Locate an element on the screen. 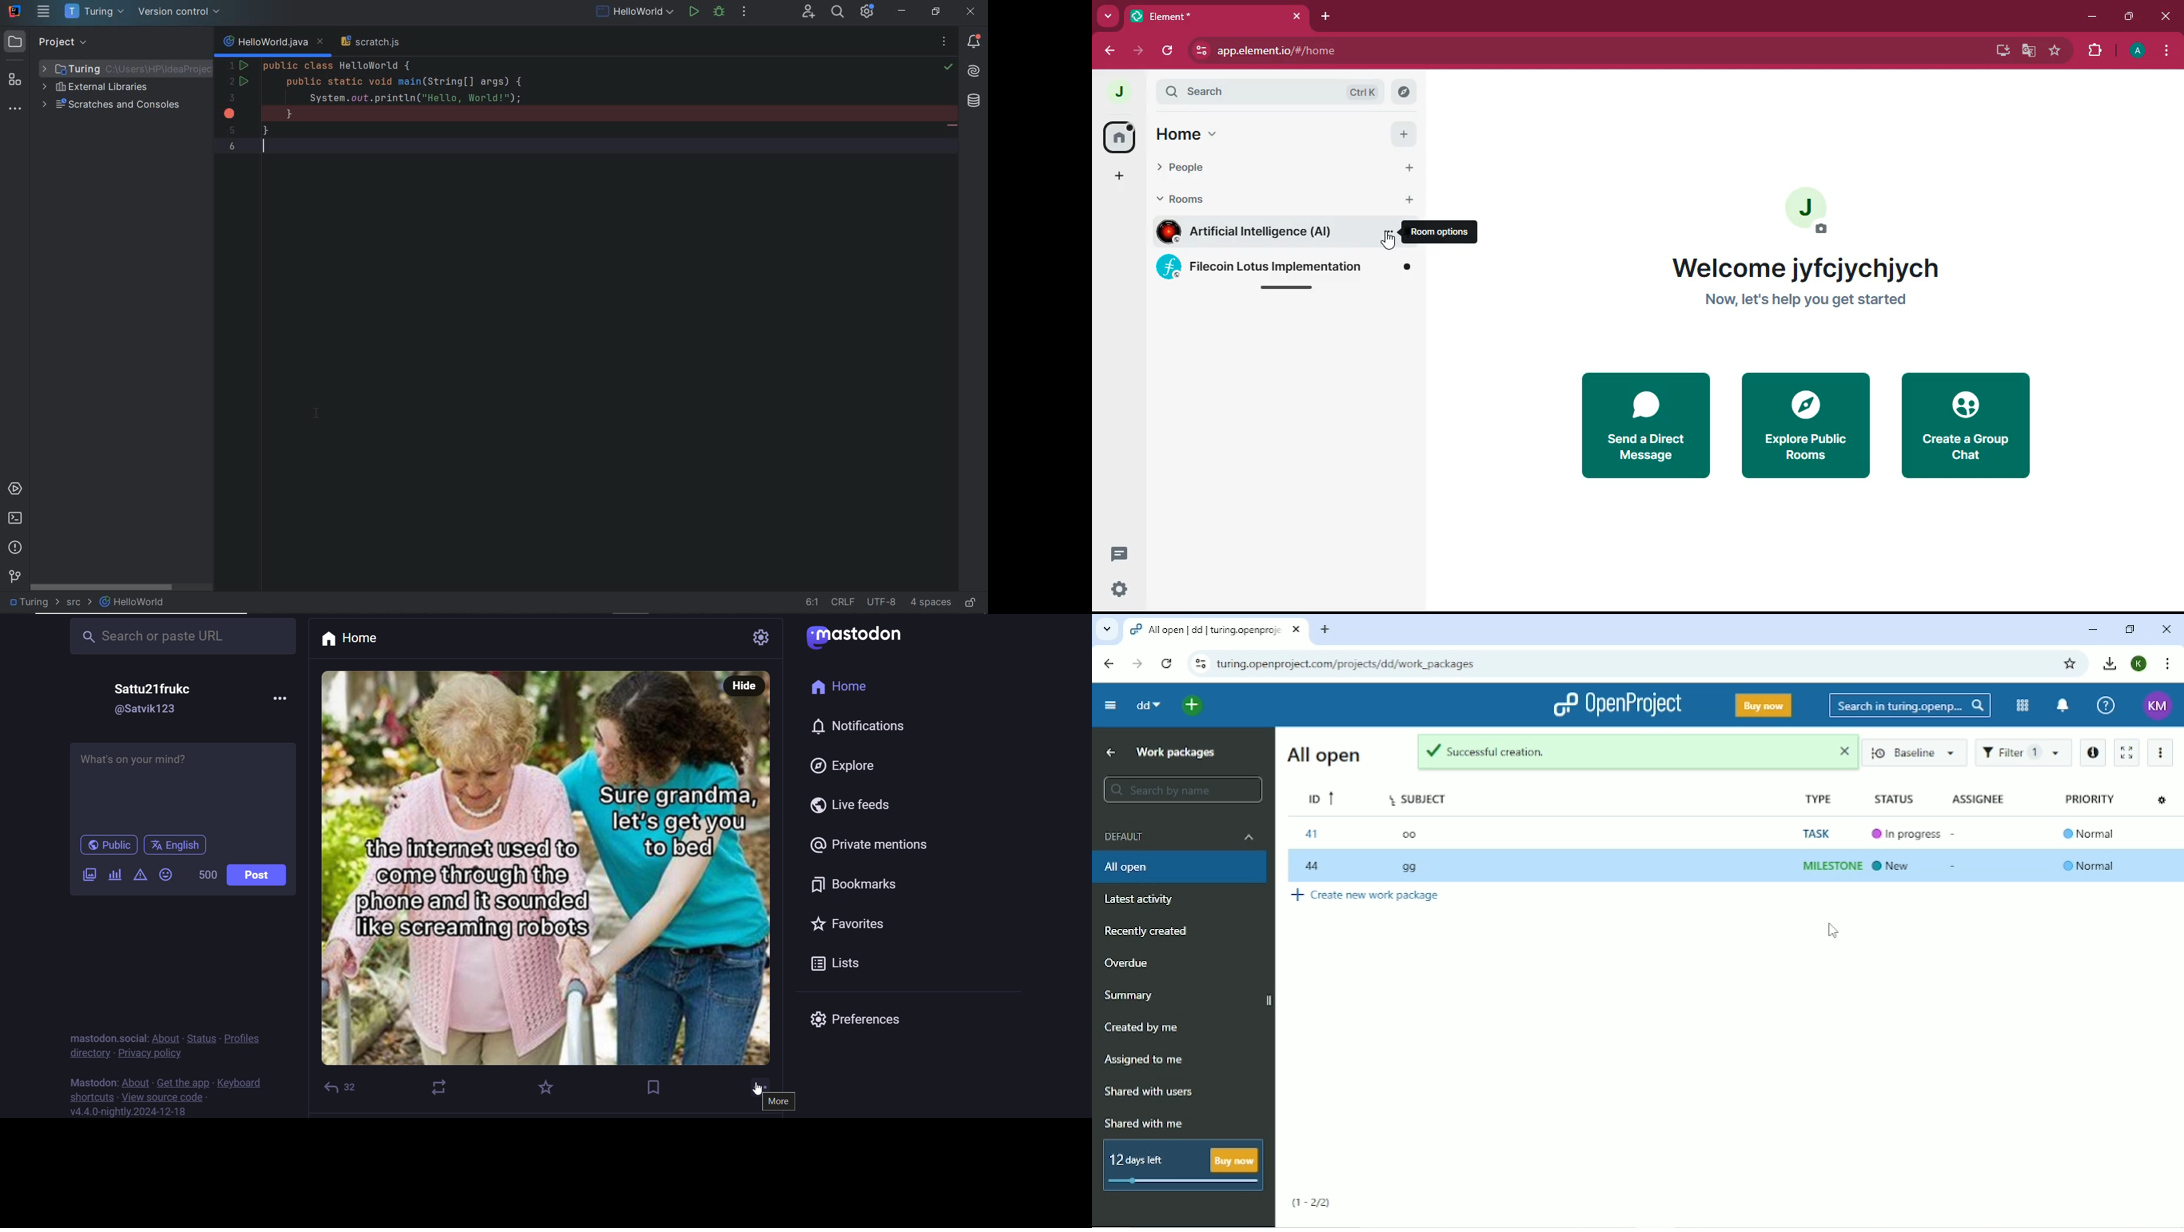 The image size is (2184, 1232). Cursor is located at coordinates (1833, 934).